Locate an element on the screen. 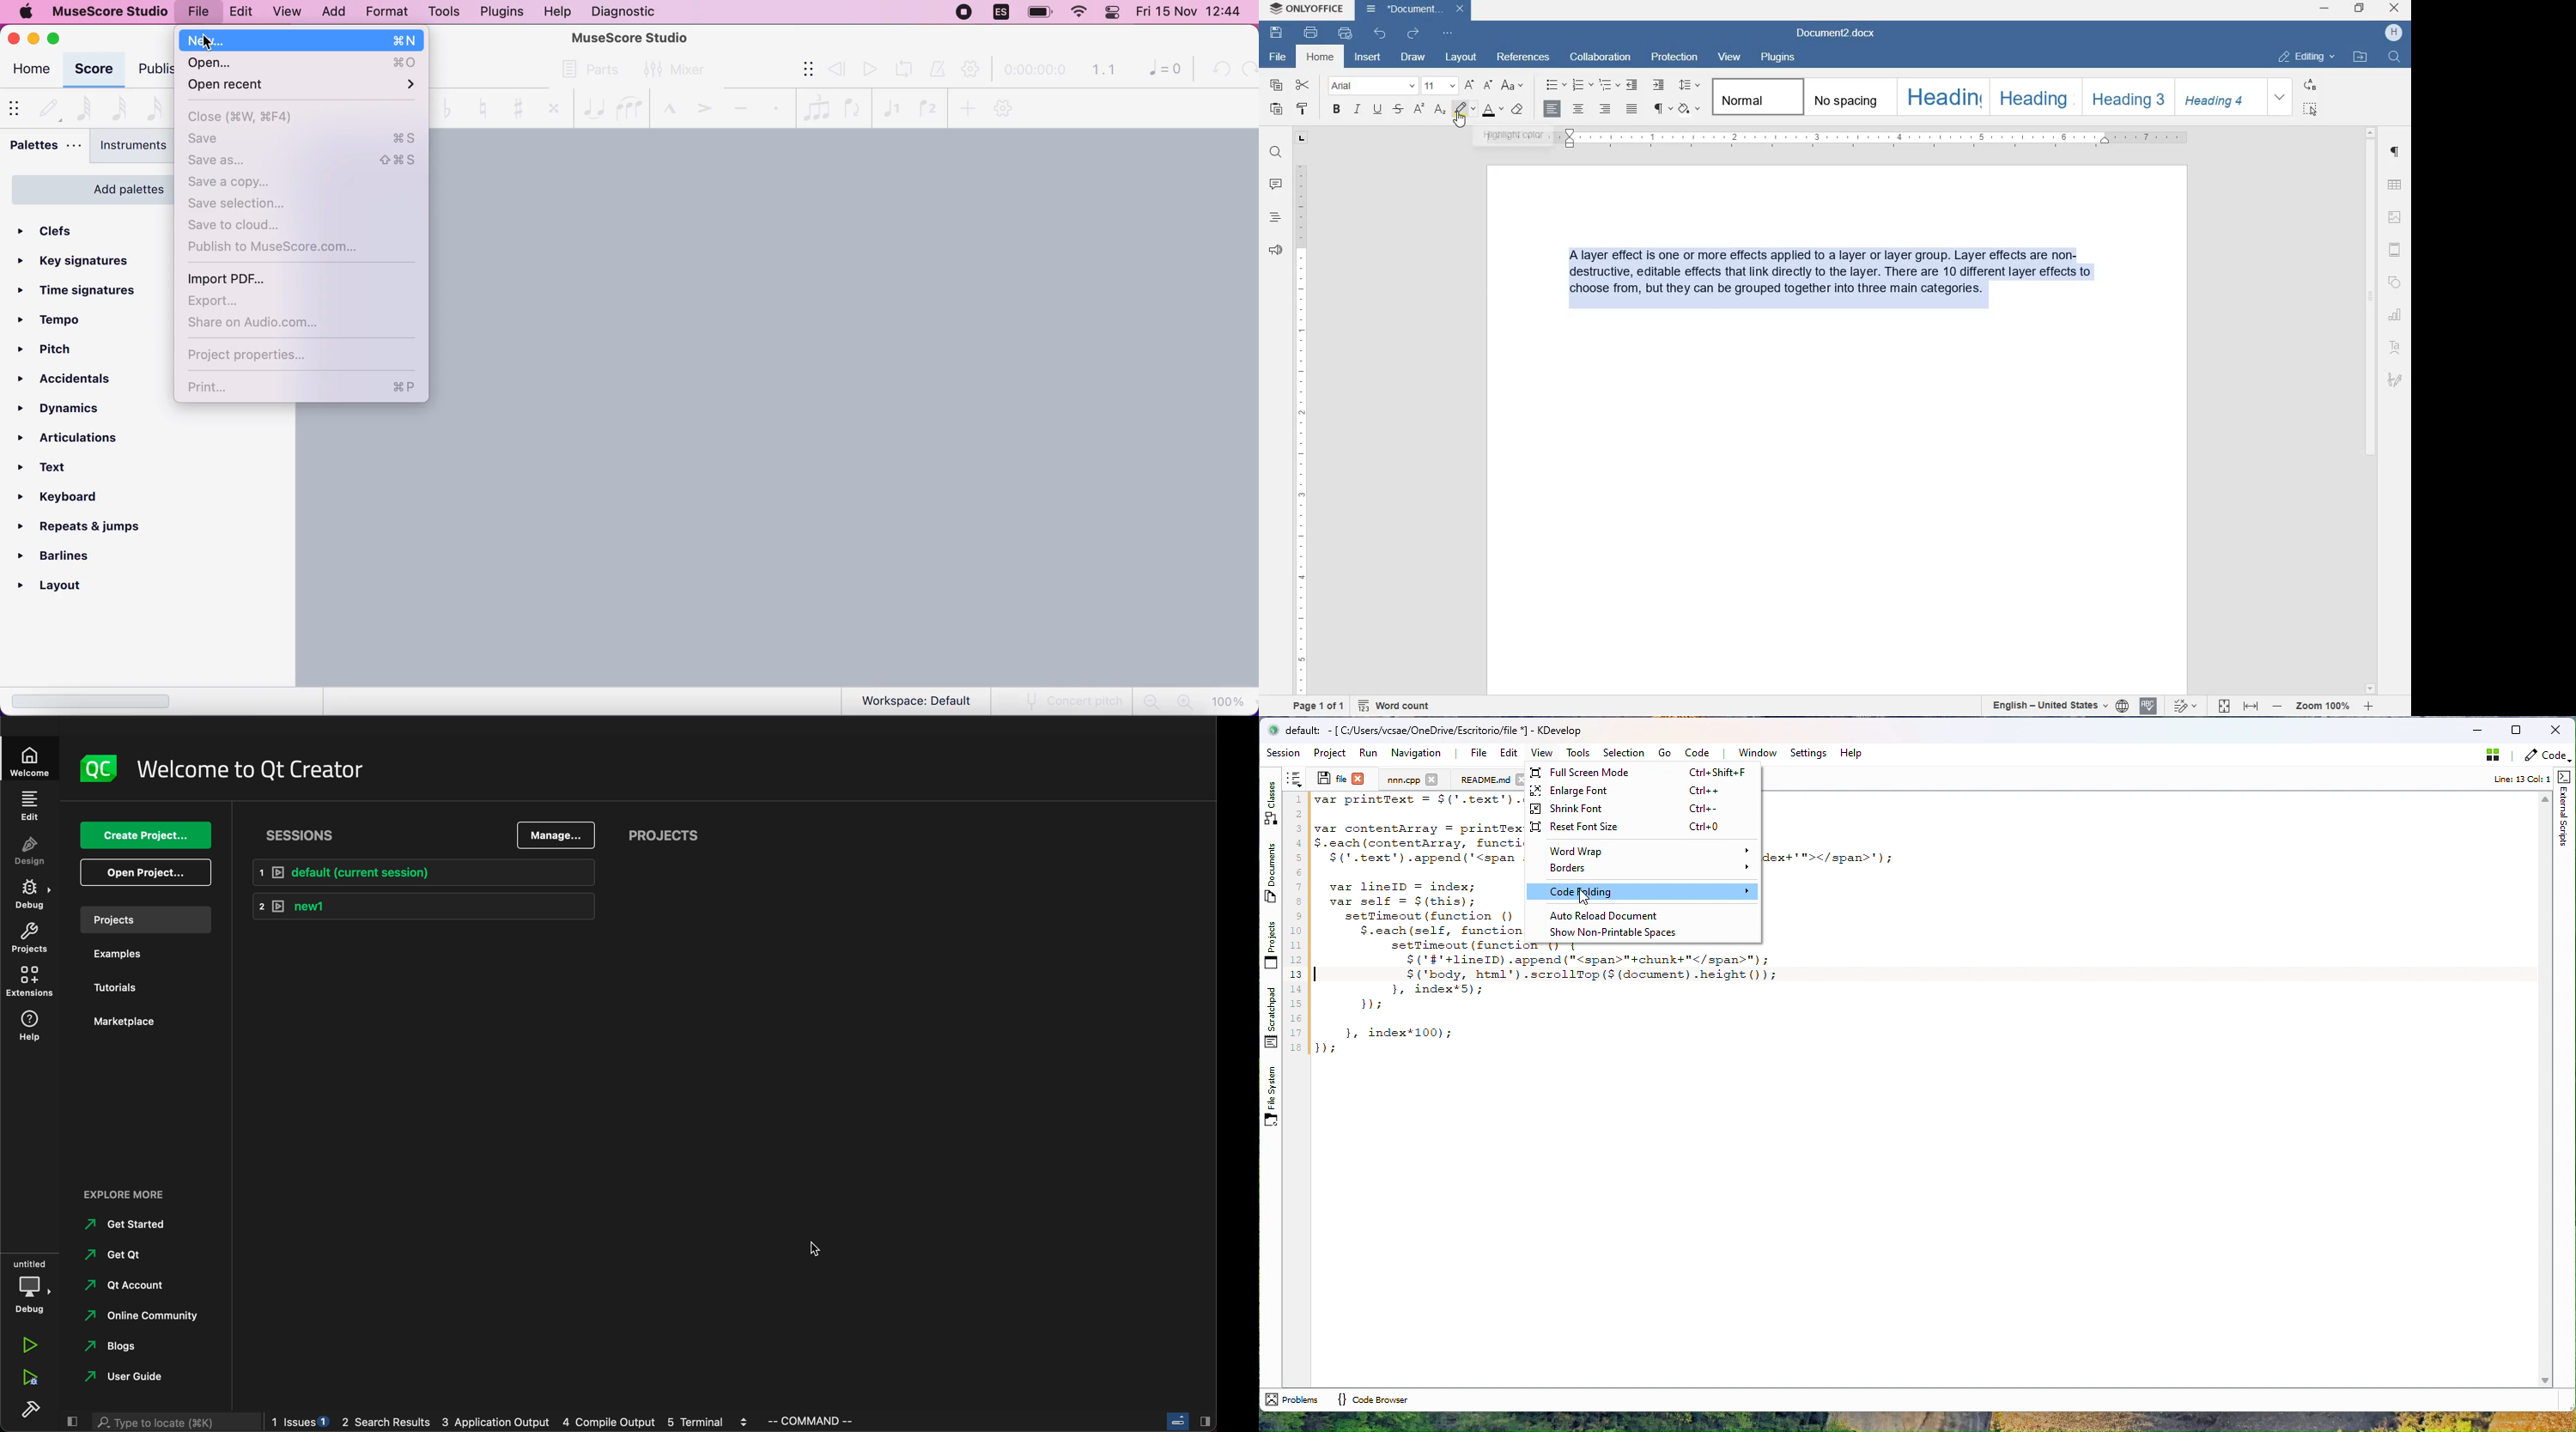 The image size is (2576, 1456). tenuto is located at coordinates (740, 107).